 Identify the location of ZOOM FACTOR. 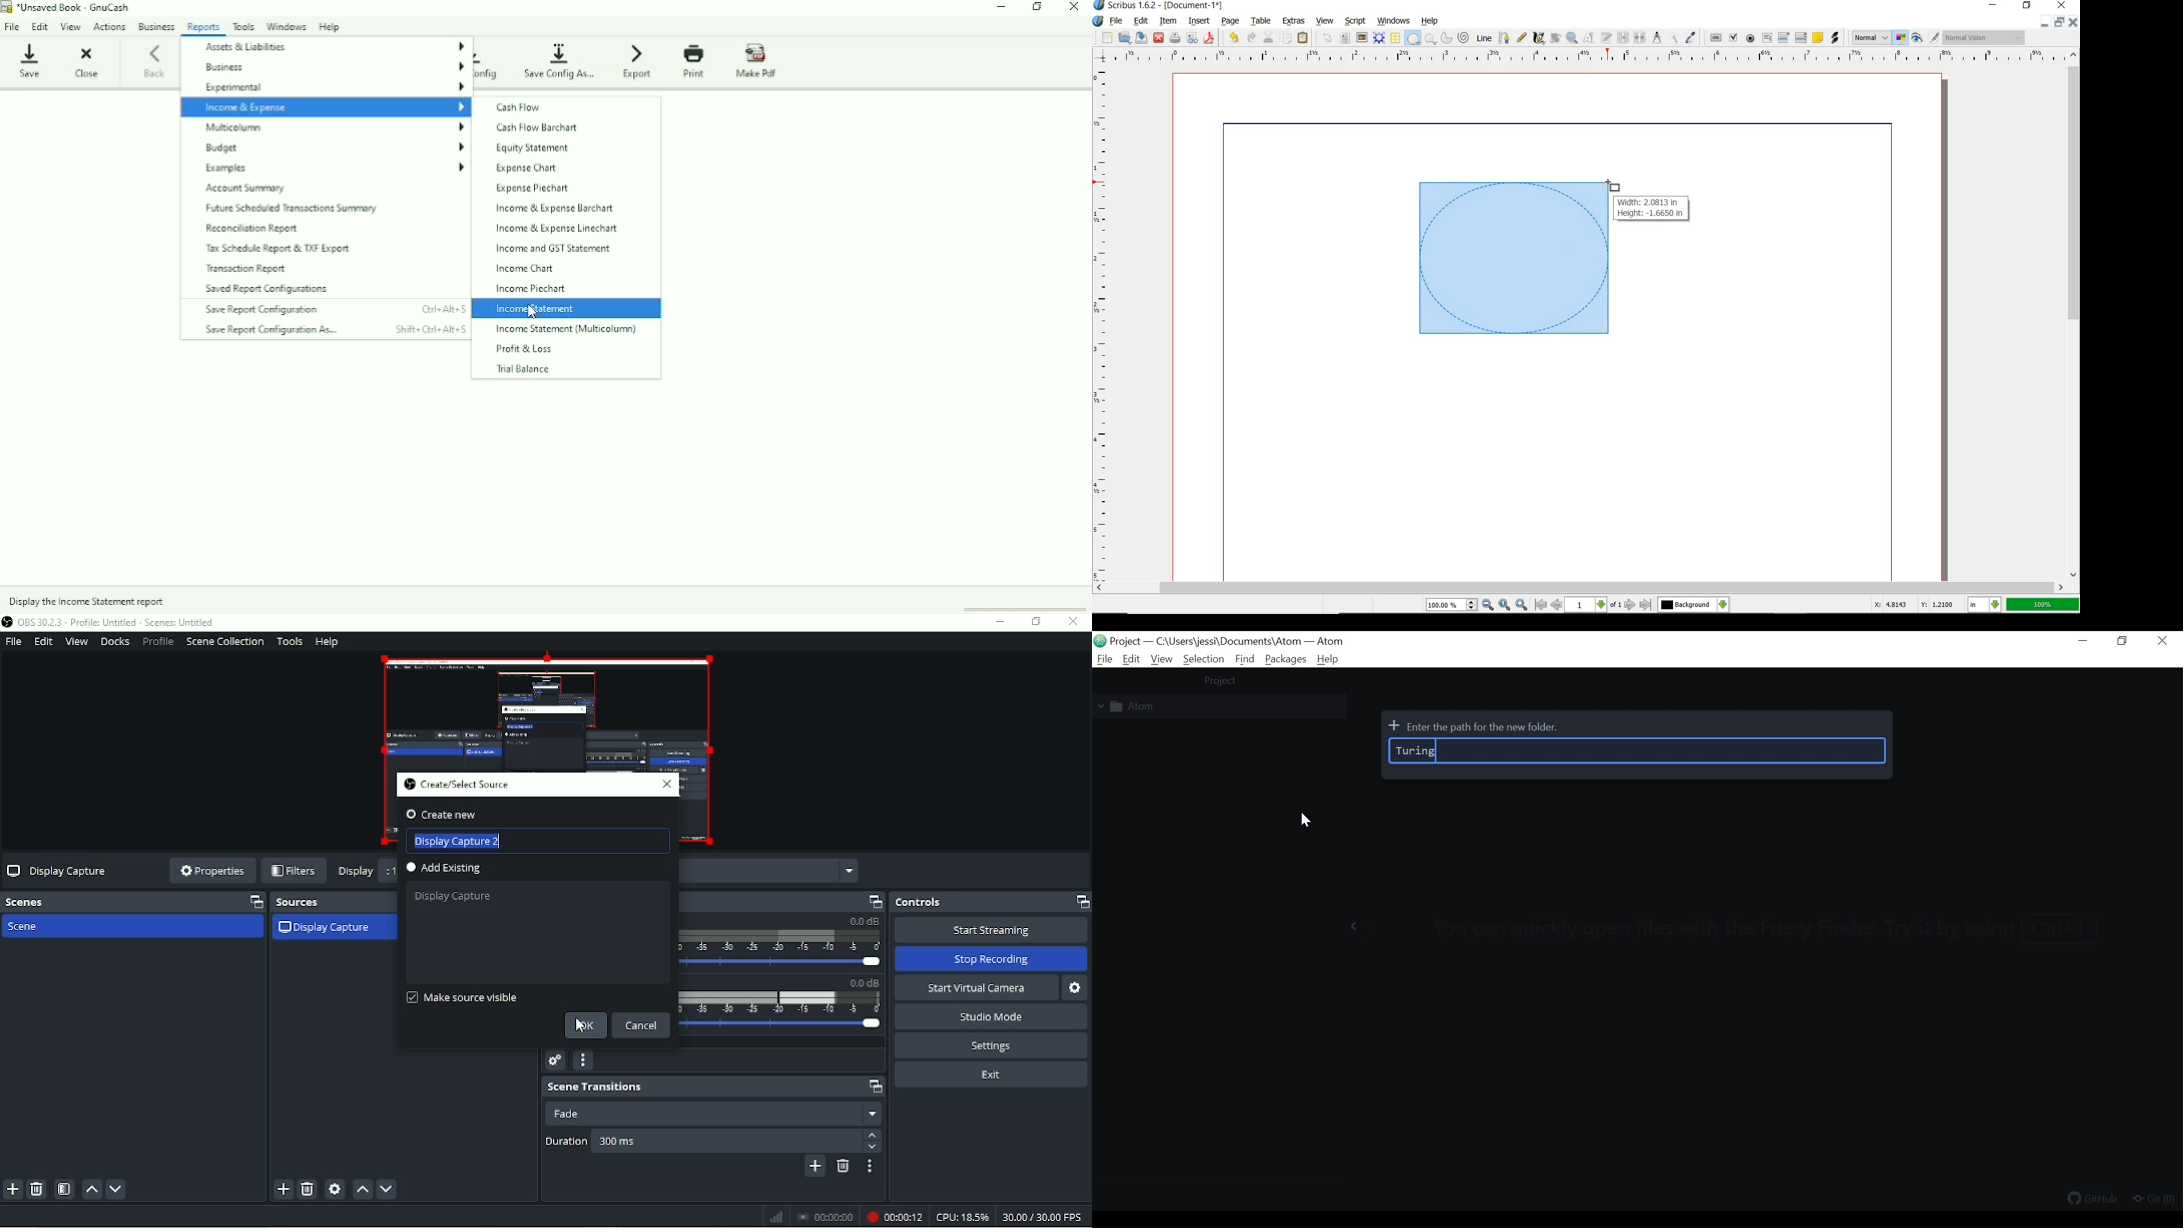
(2042, 605).